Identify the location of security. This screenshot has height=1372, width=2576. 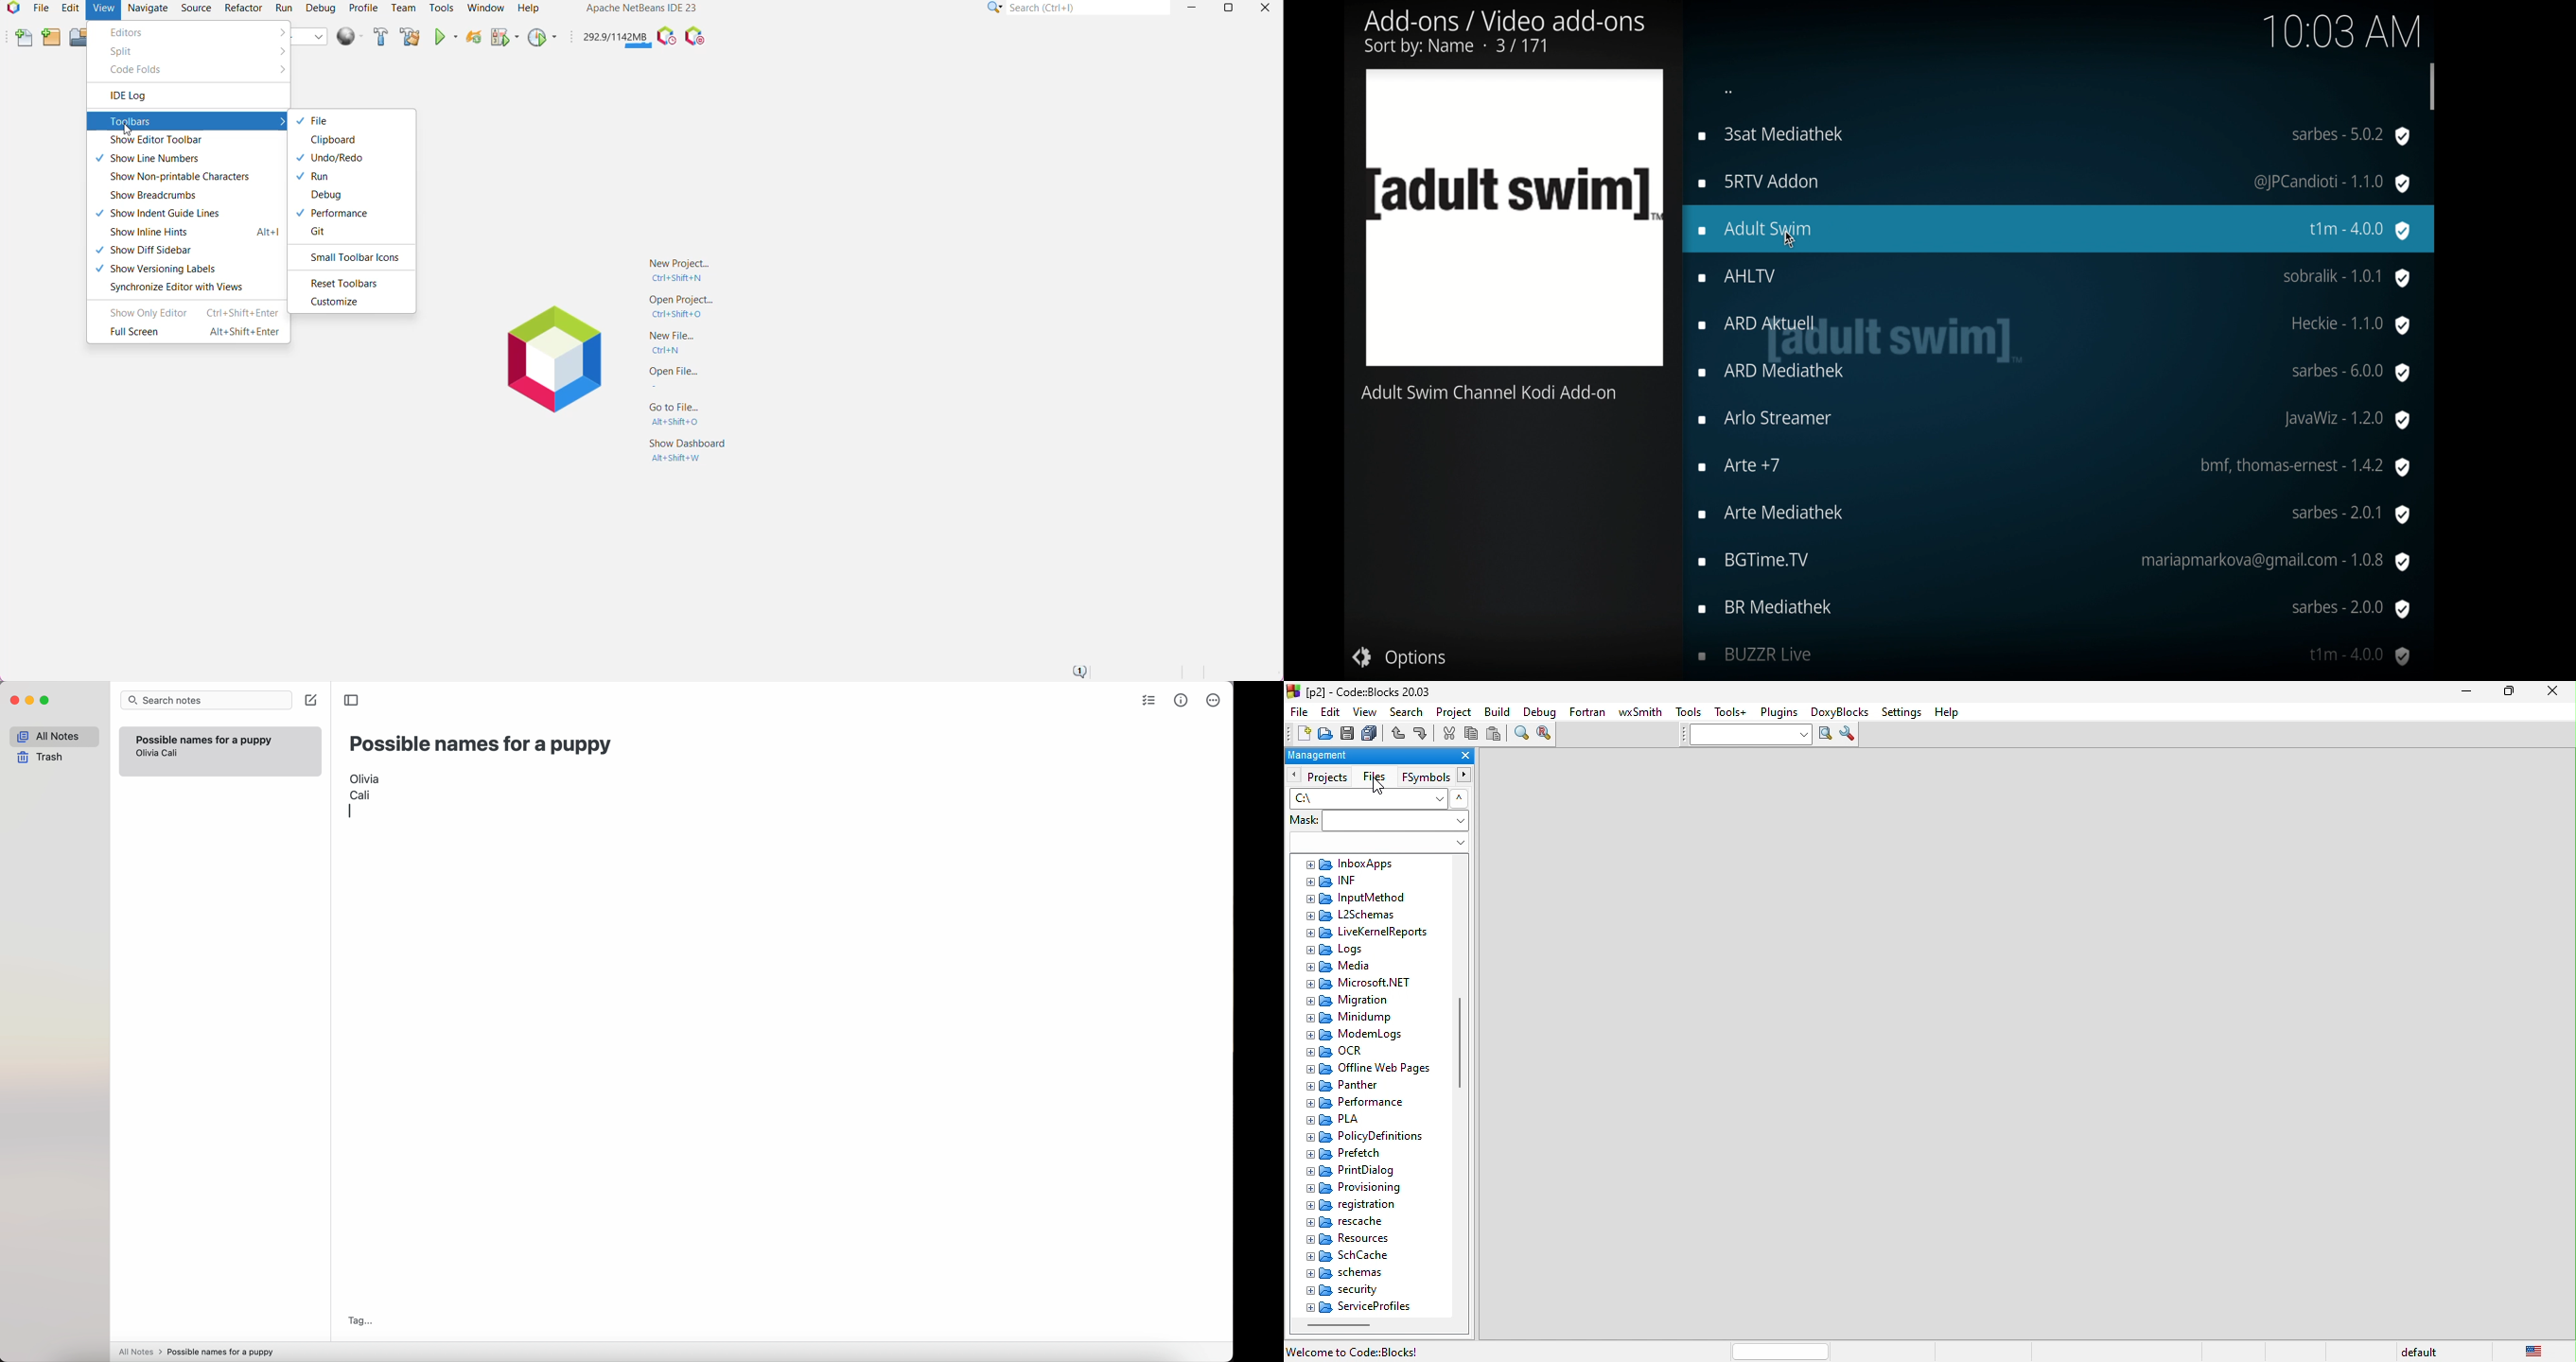
(1368, 1289).